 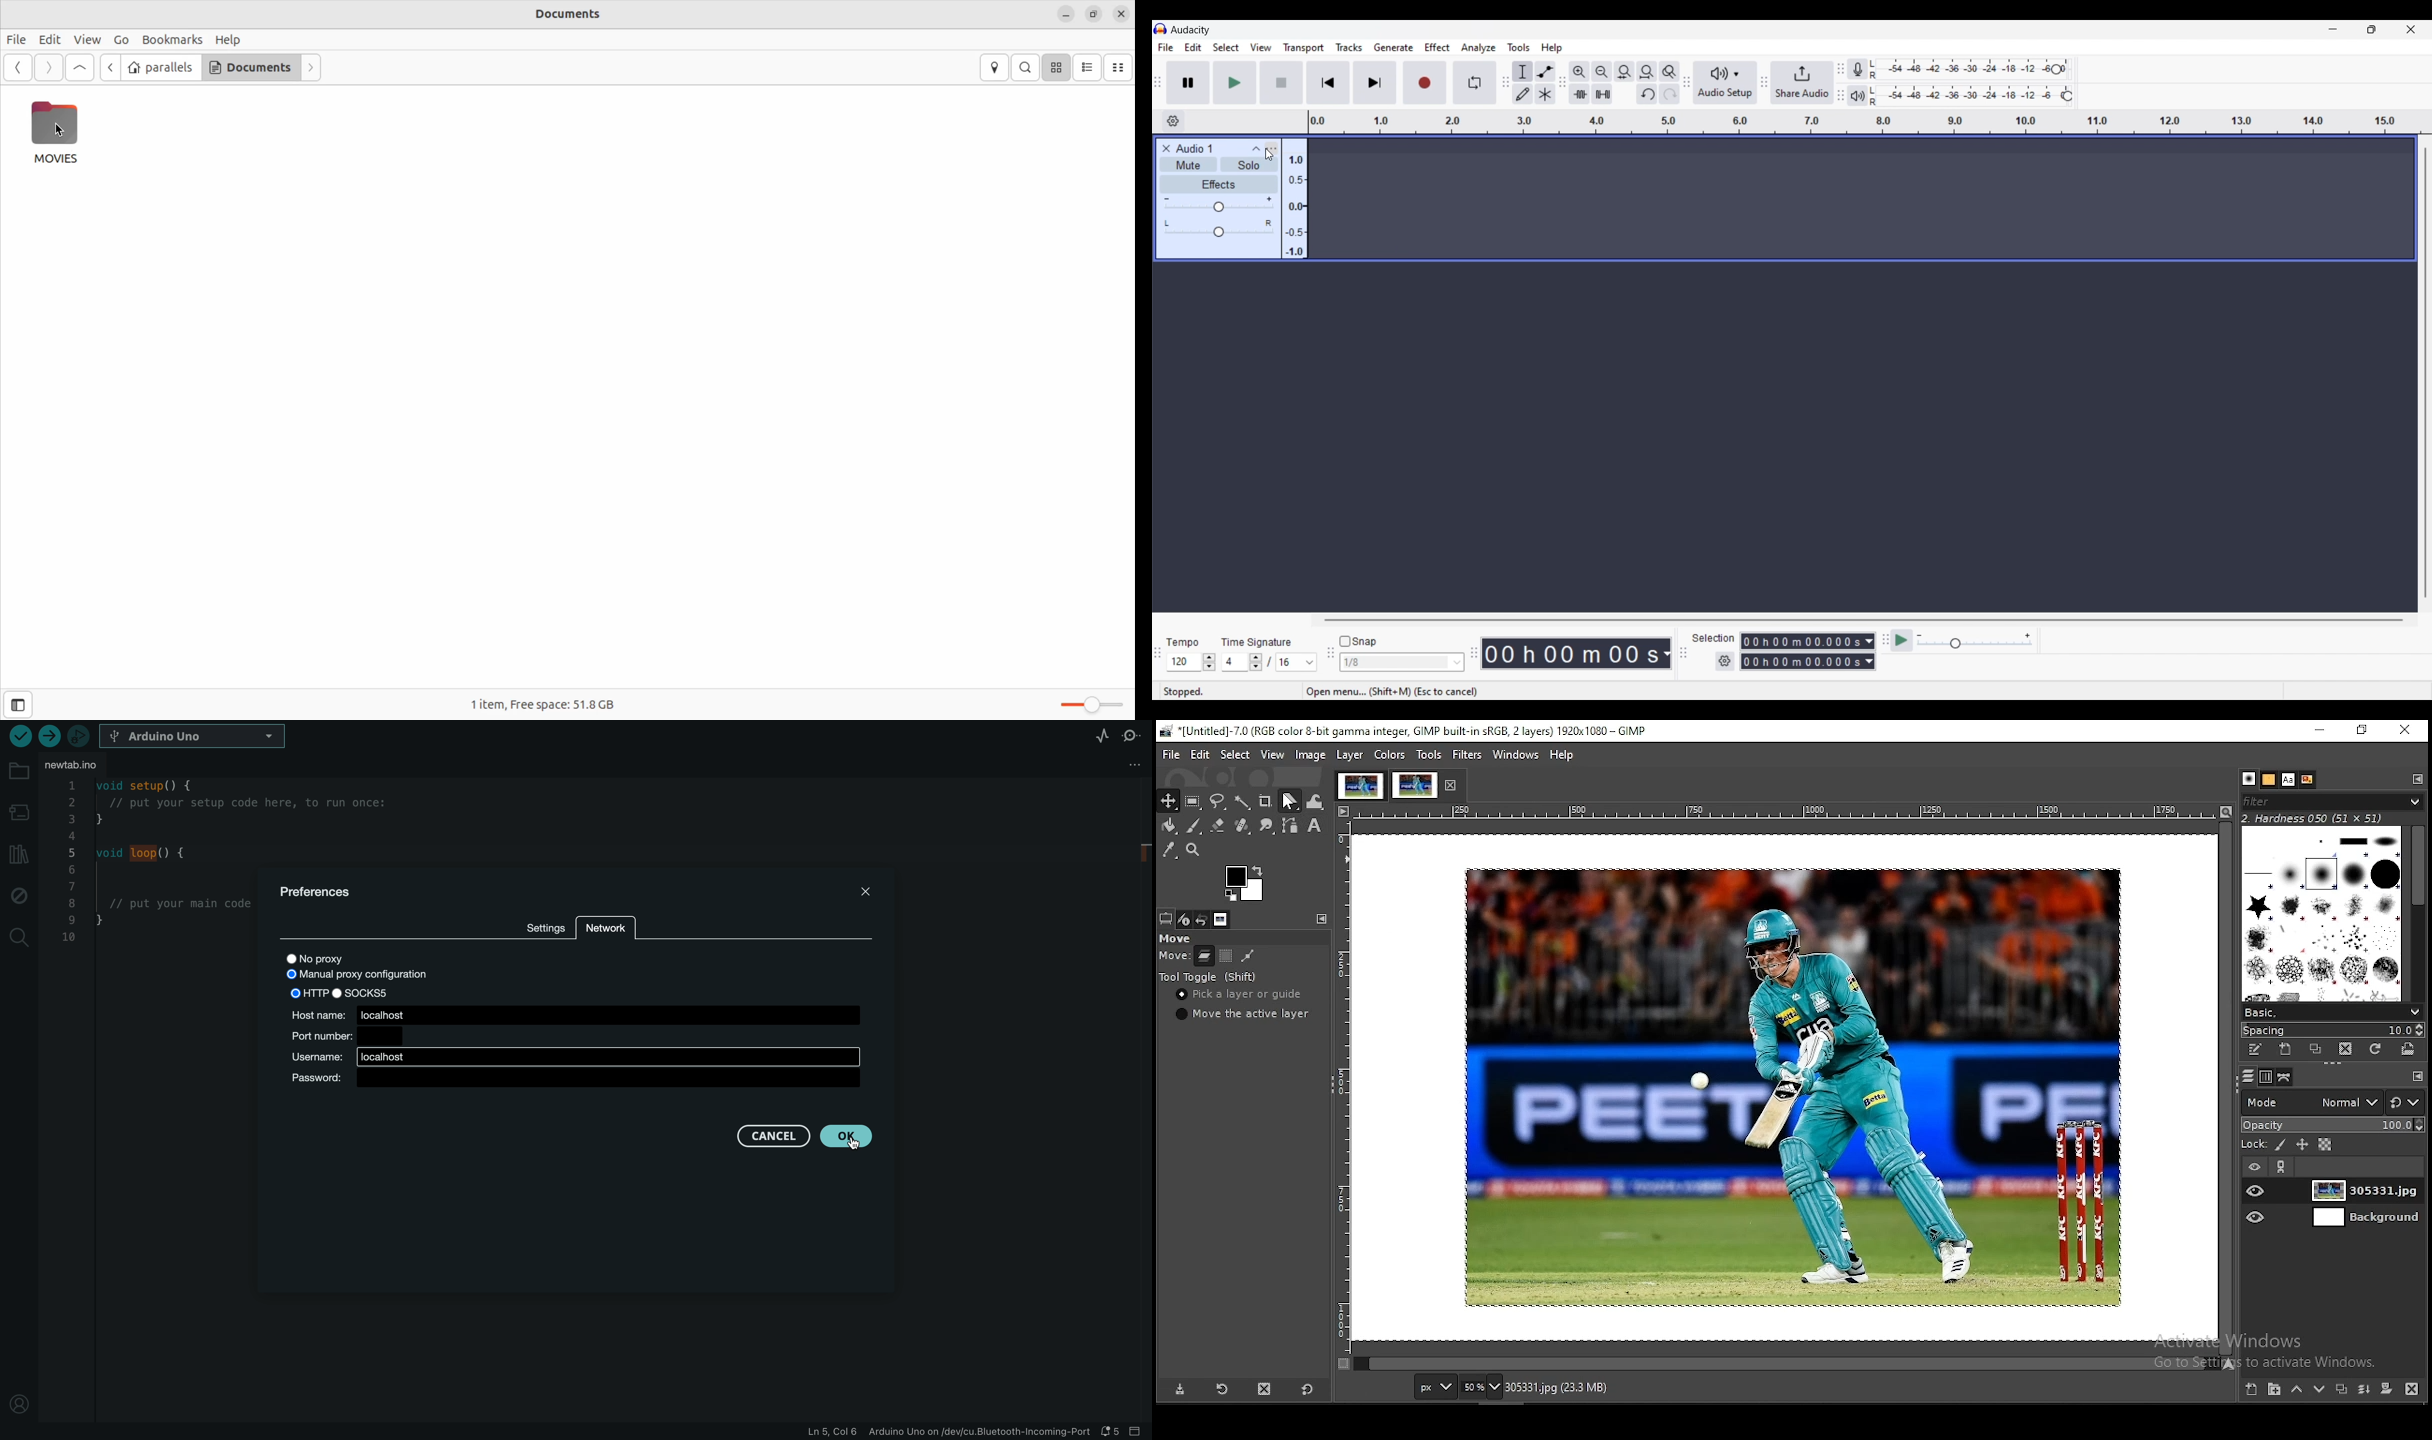 I want to click on fonts, so click(x=2288, y=780).